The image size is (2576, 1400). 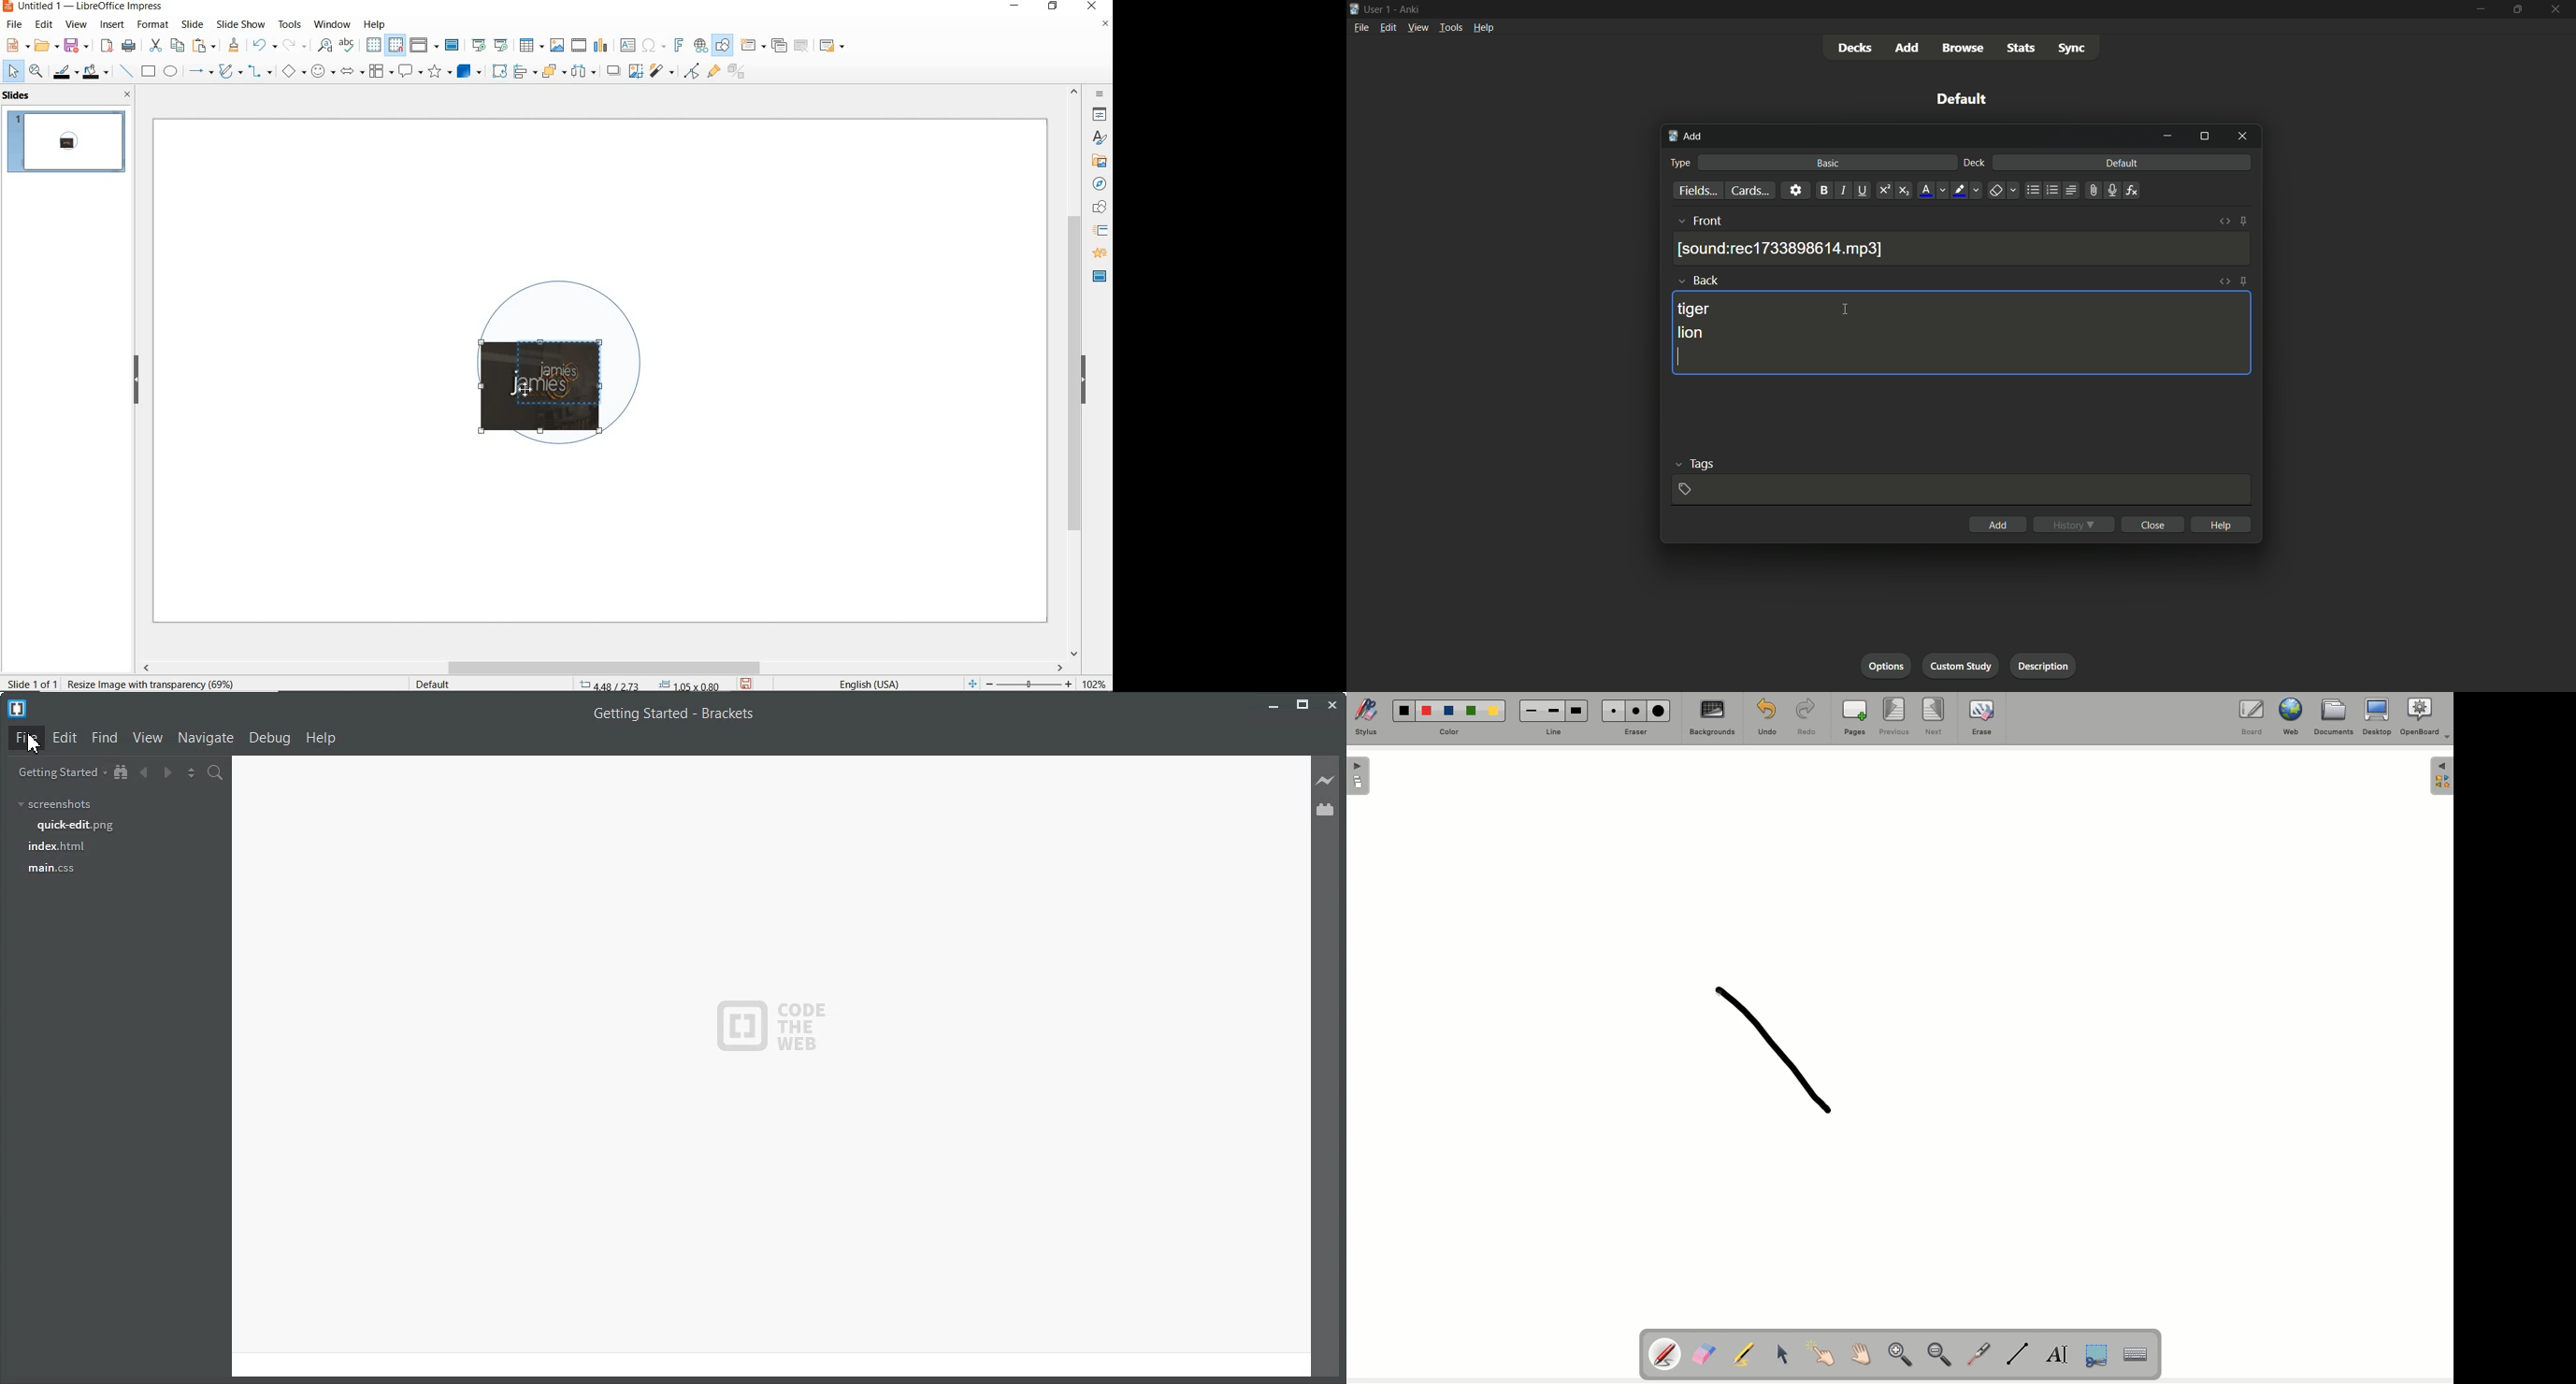 What do you see at coordinates (1865, 190) in the screenshot?
I see `underline` at bounding box center [1865, 190].